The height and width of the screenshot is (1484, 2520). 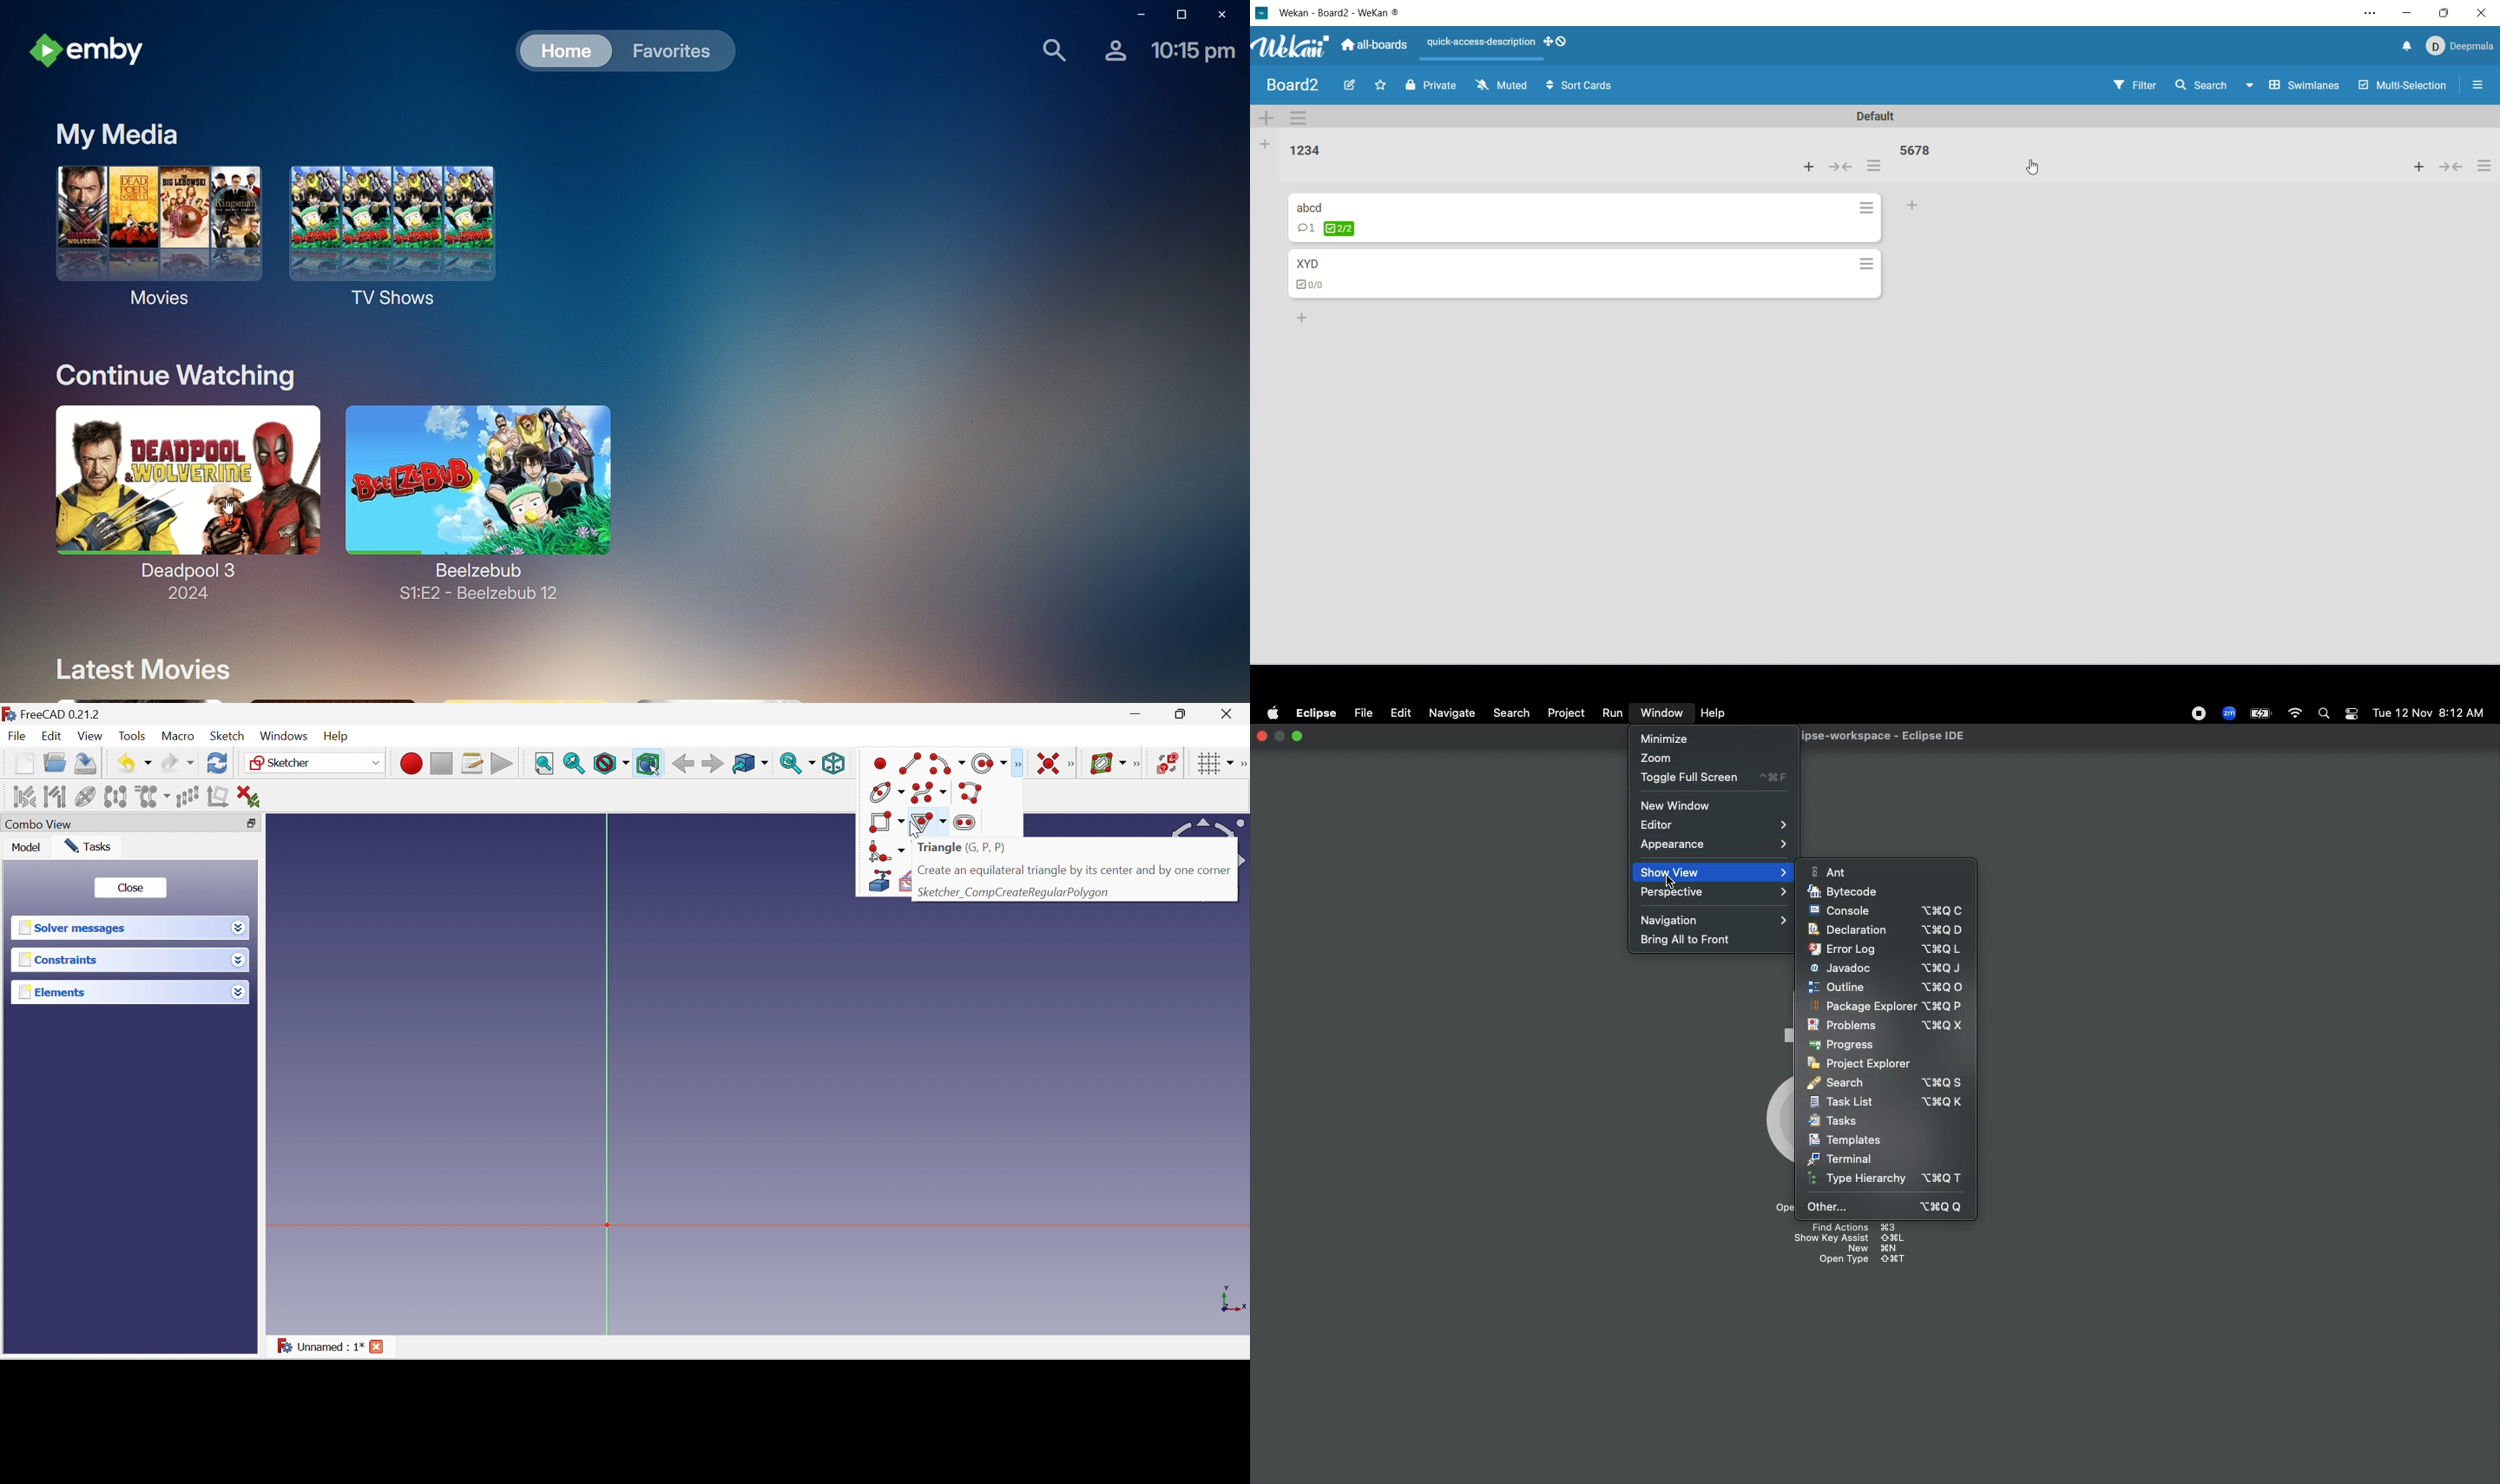 I want to click on SHOW-DESKTOP-DRAG-HANDLES, so click(x=1555, y=42).